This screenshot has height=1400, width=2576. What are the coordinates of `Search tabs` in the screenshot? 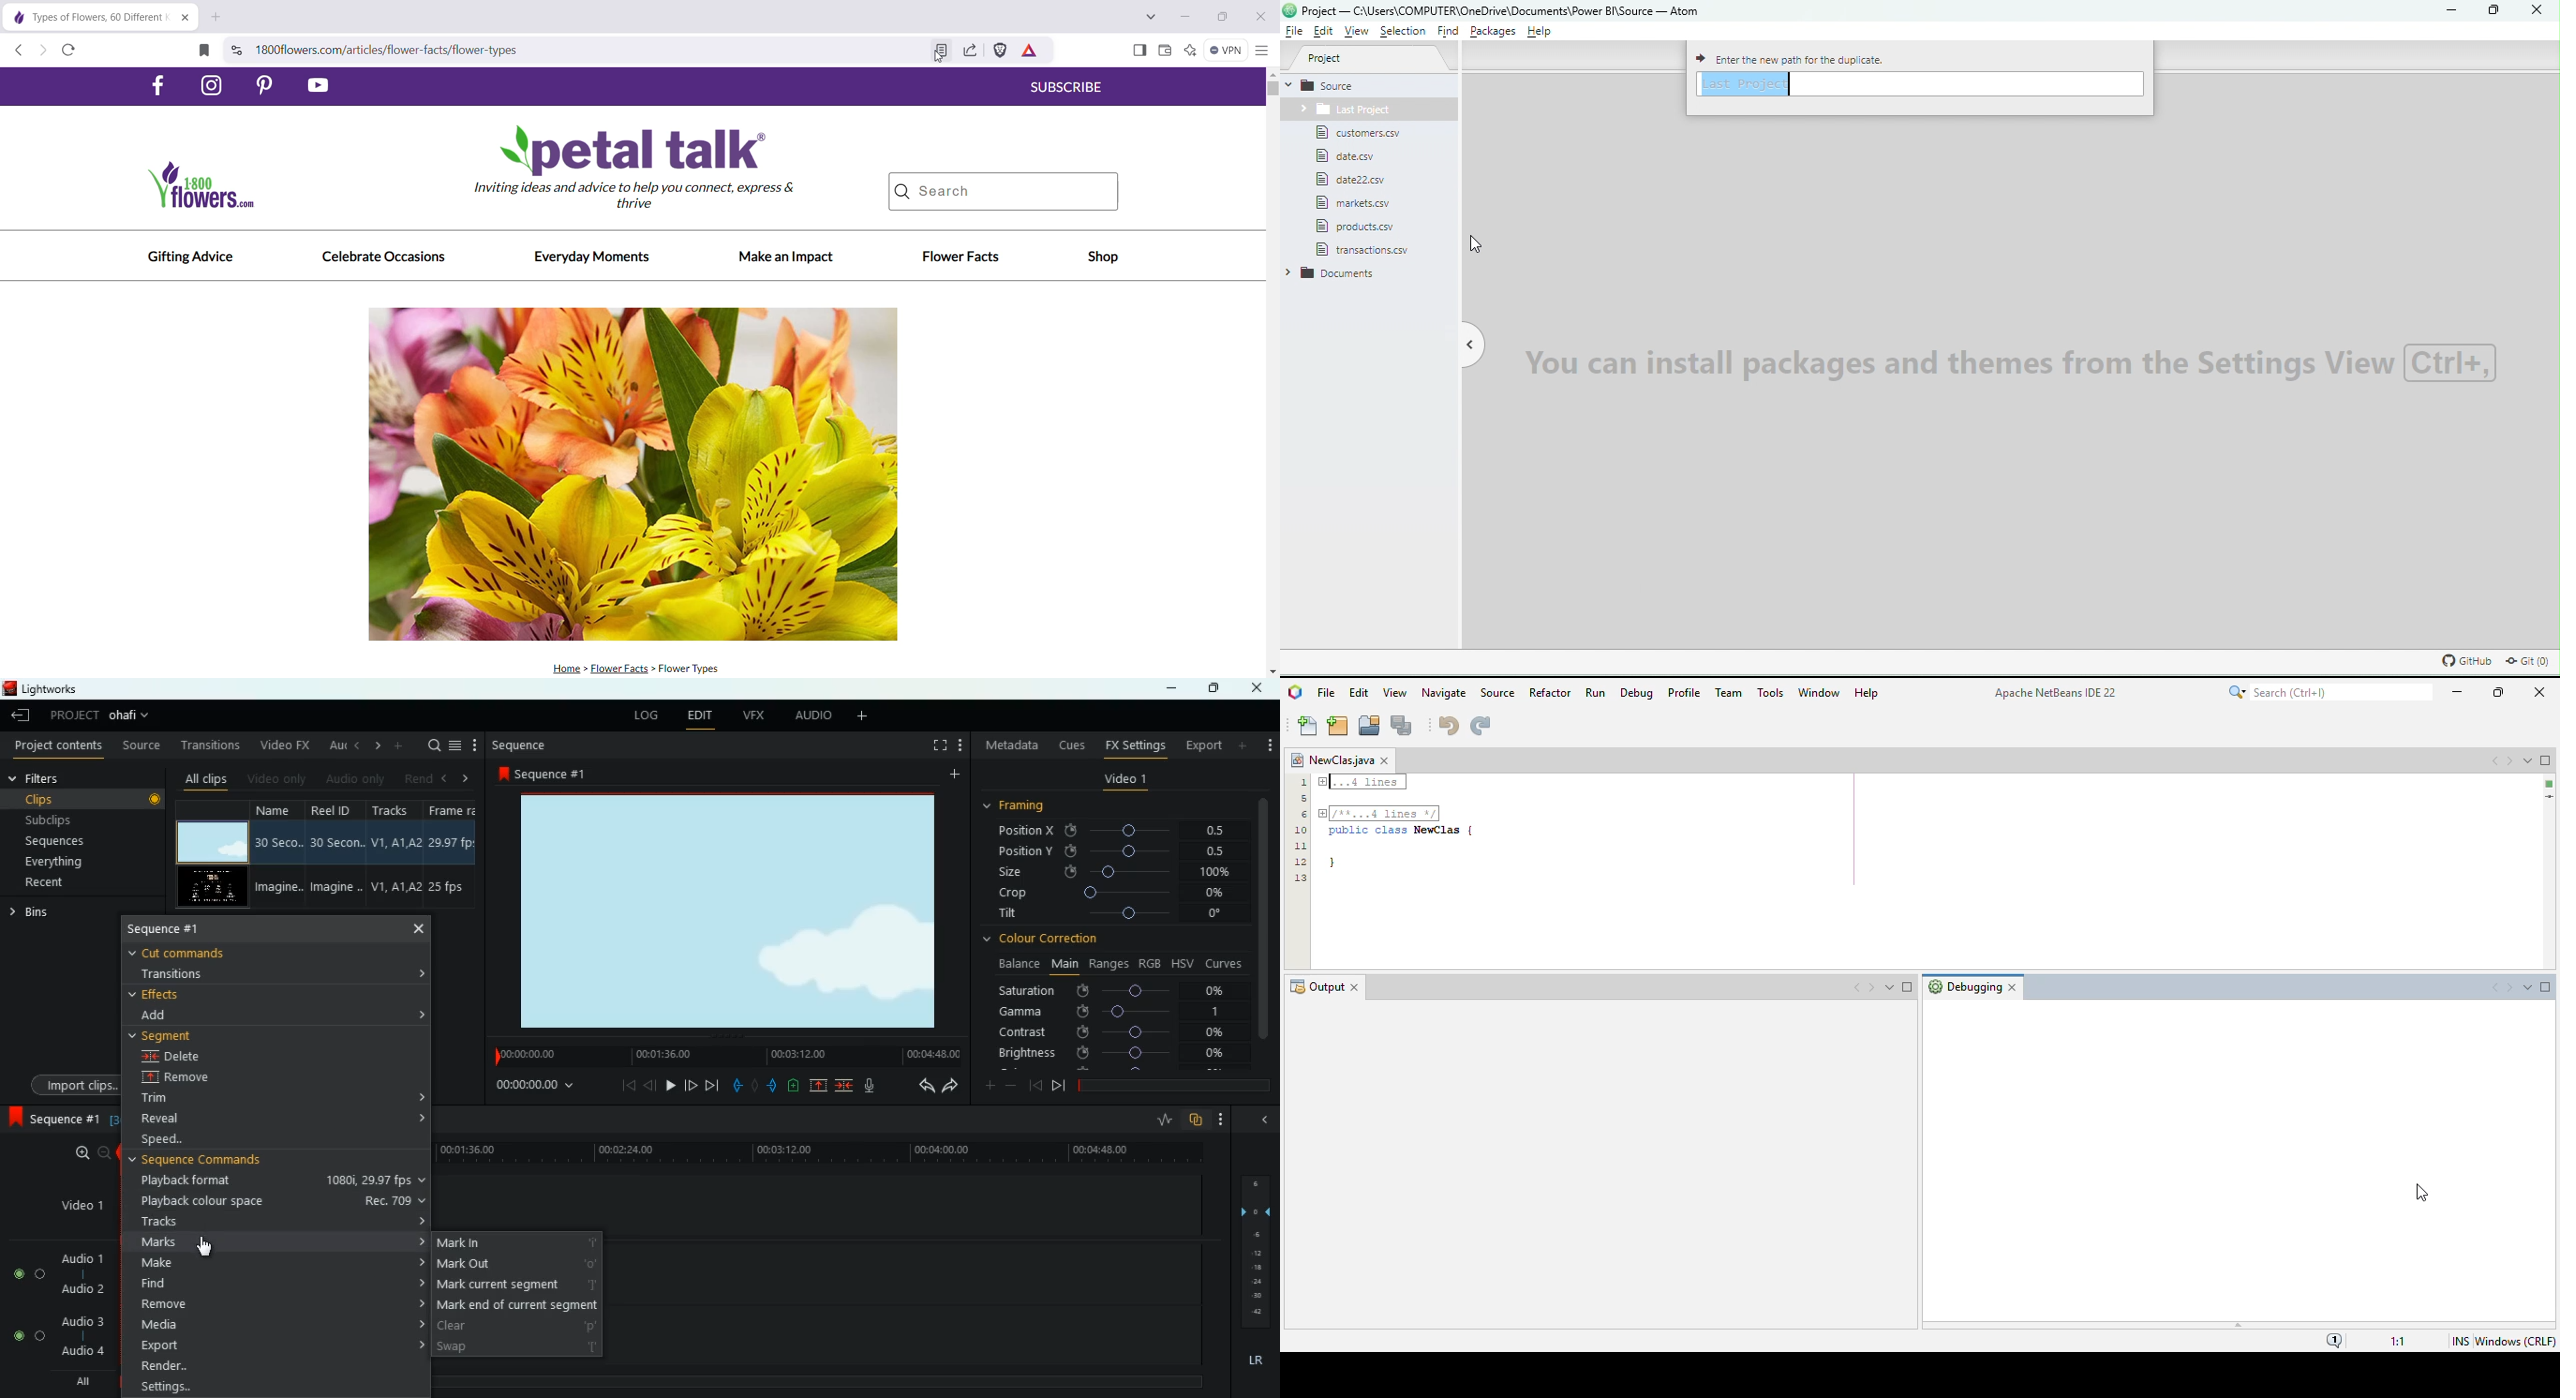 It's located at (1152, 17).